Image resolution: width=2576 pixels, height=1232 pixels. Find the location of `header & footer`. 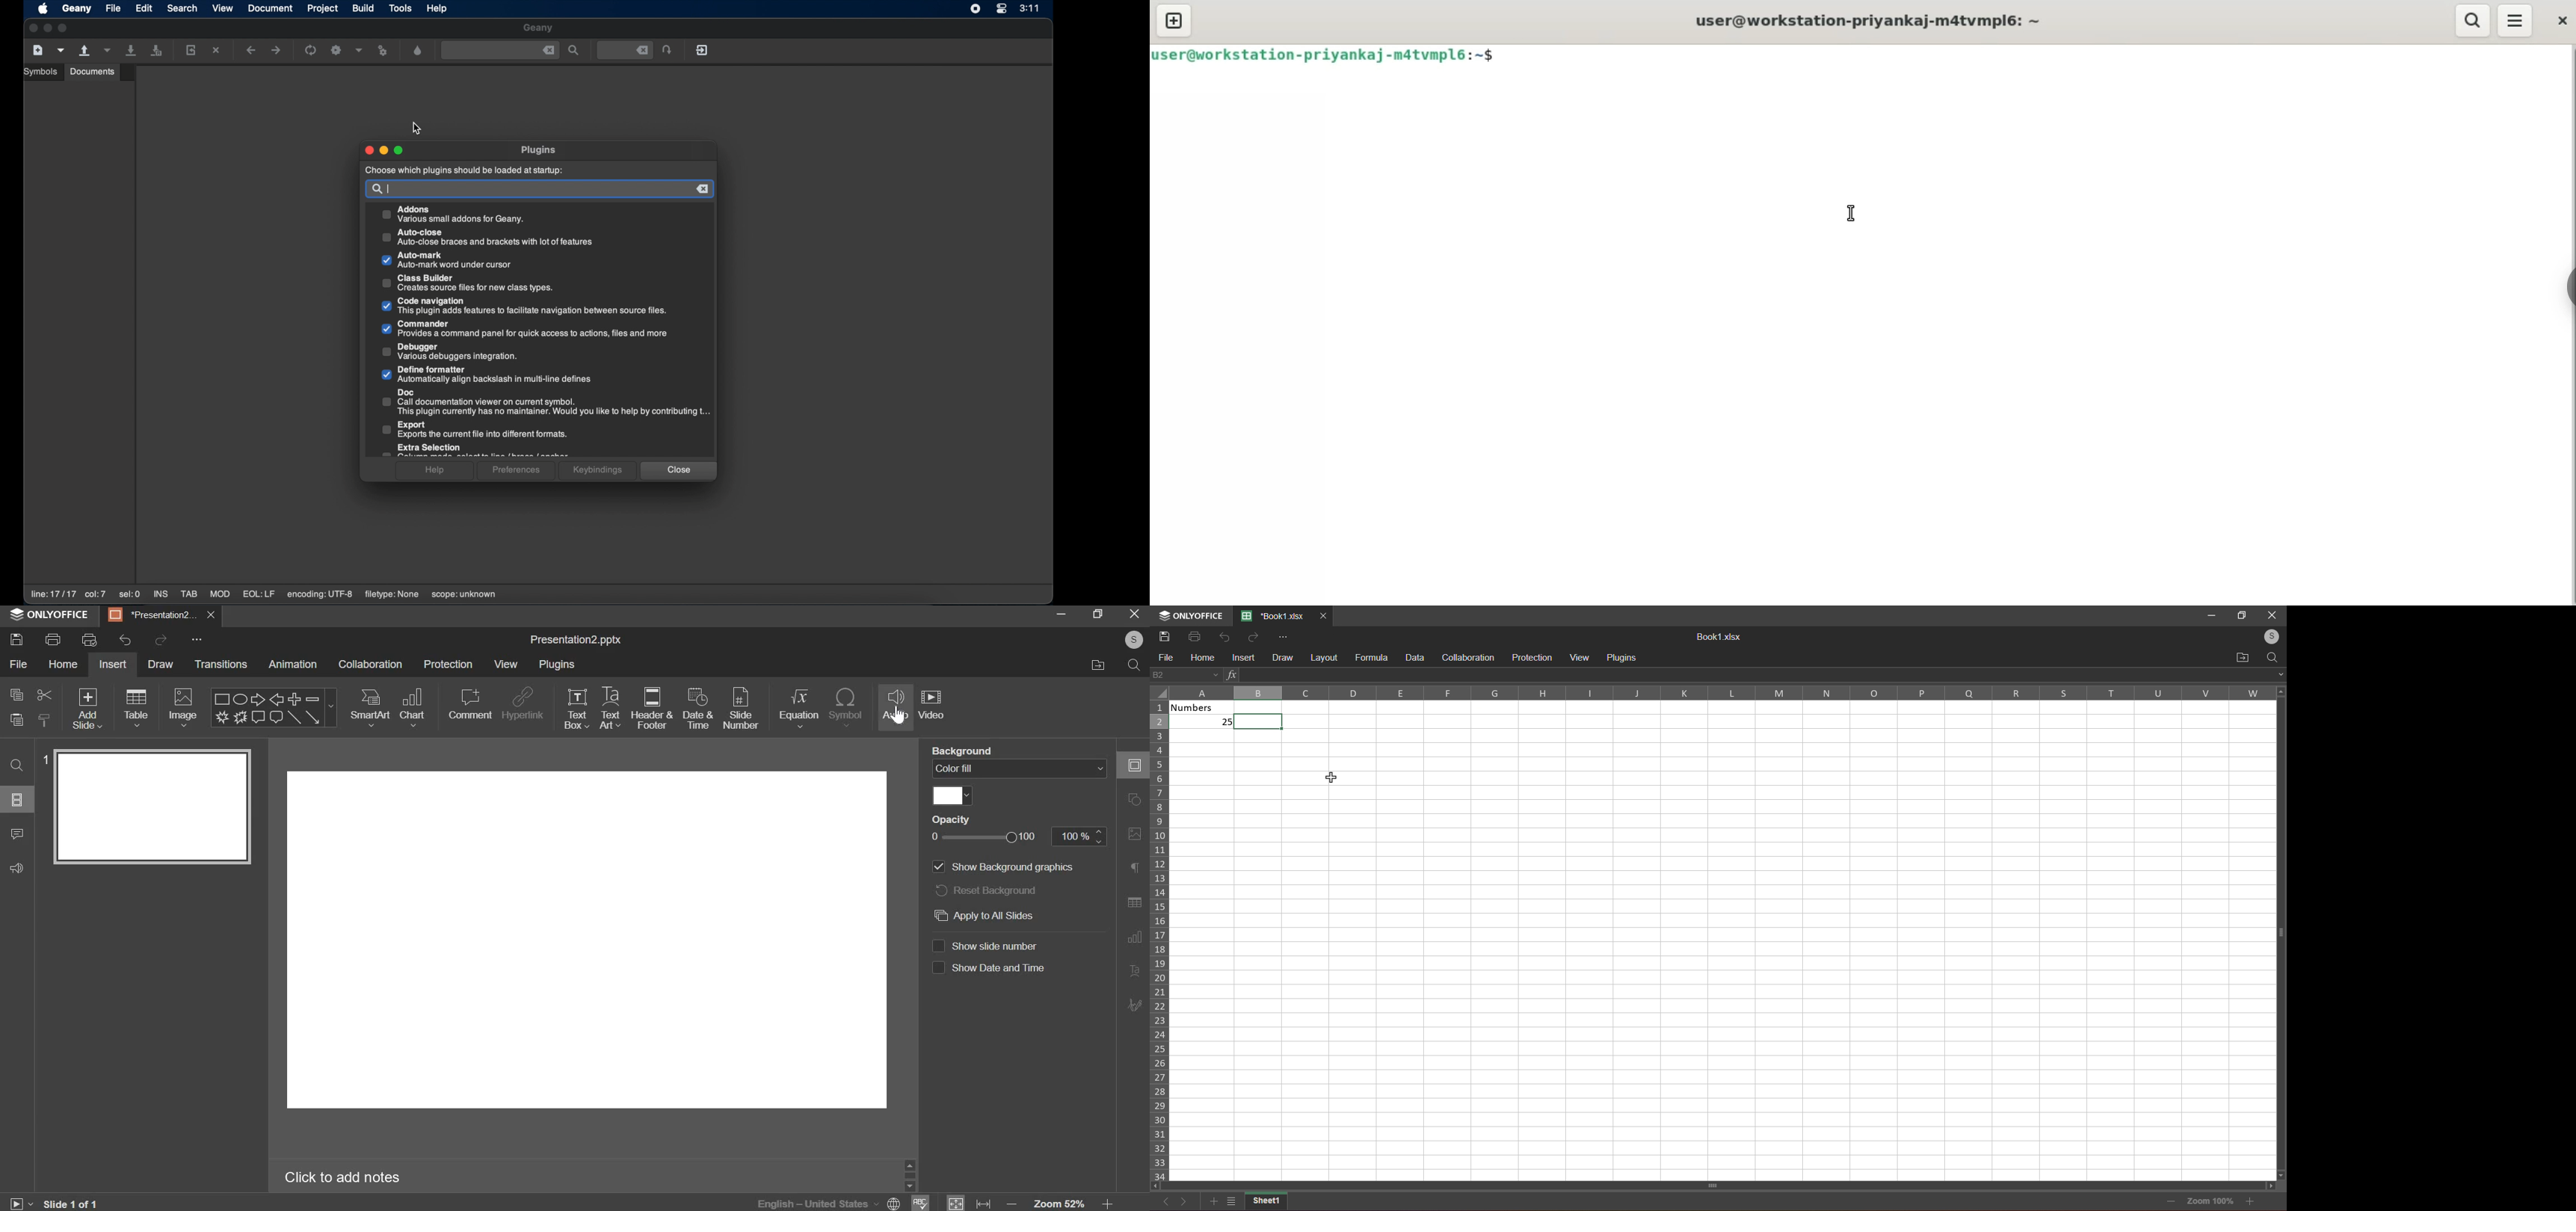

header & footer is located at coordinates (655, 709).